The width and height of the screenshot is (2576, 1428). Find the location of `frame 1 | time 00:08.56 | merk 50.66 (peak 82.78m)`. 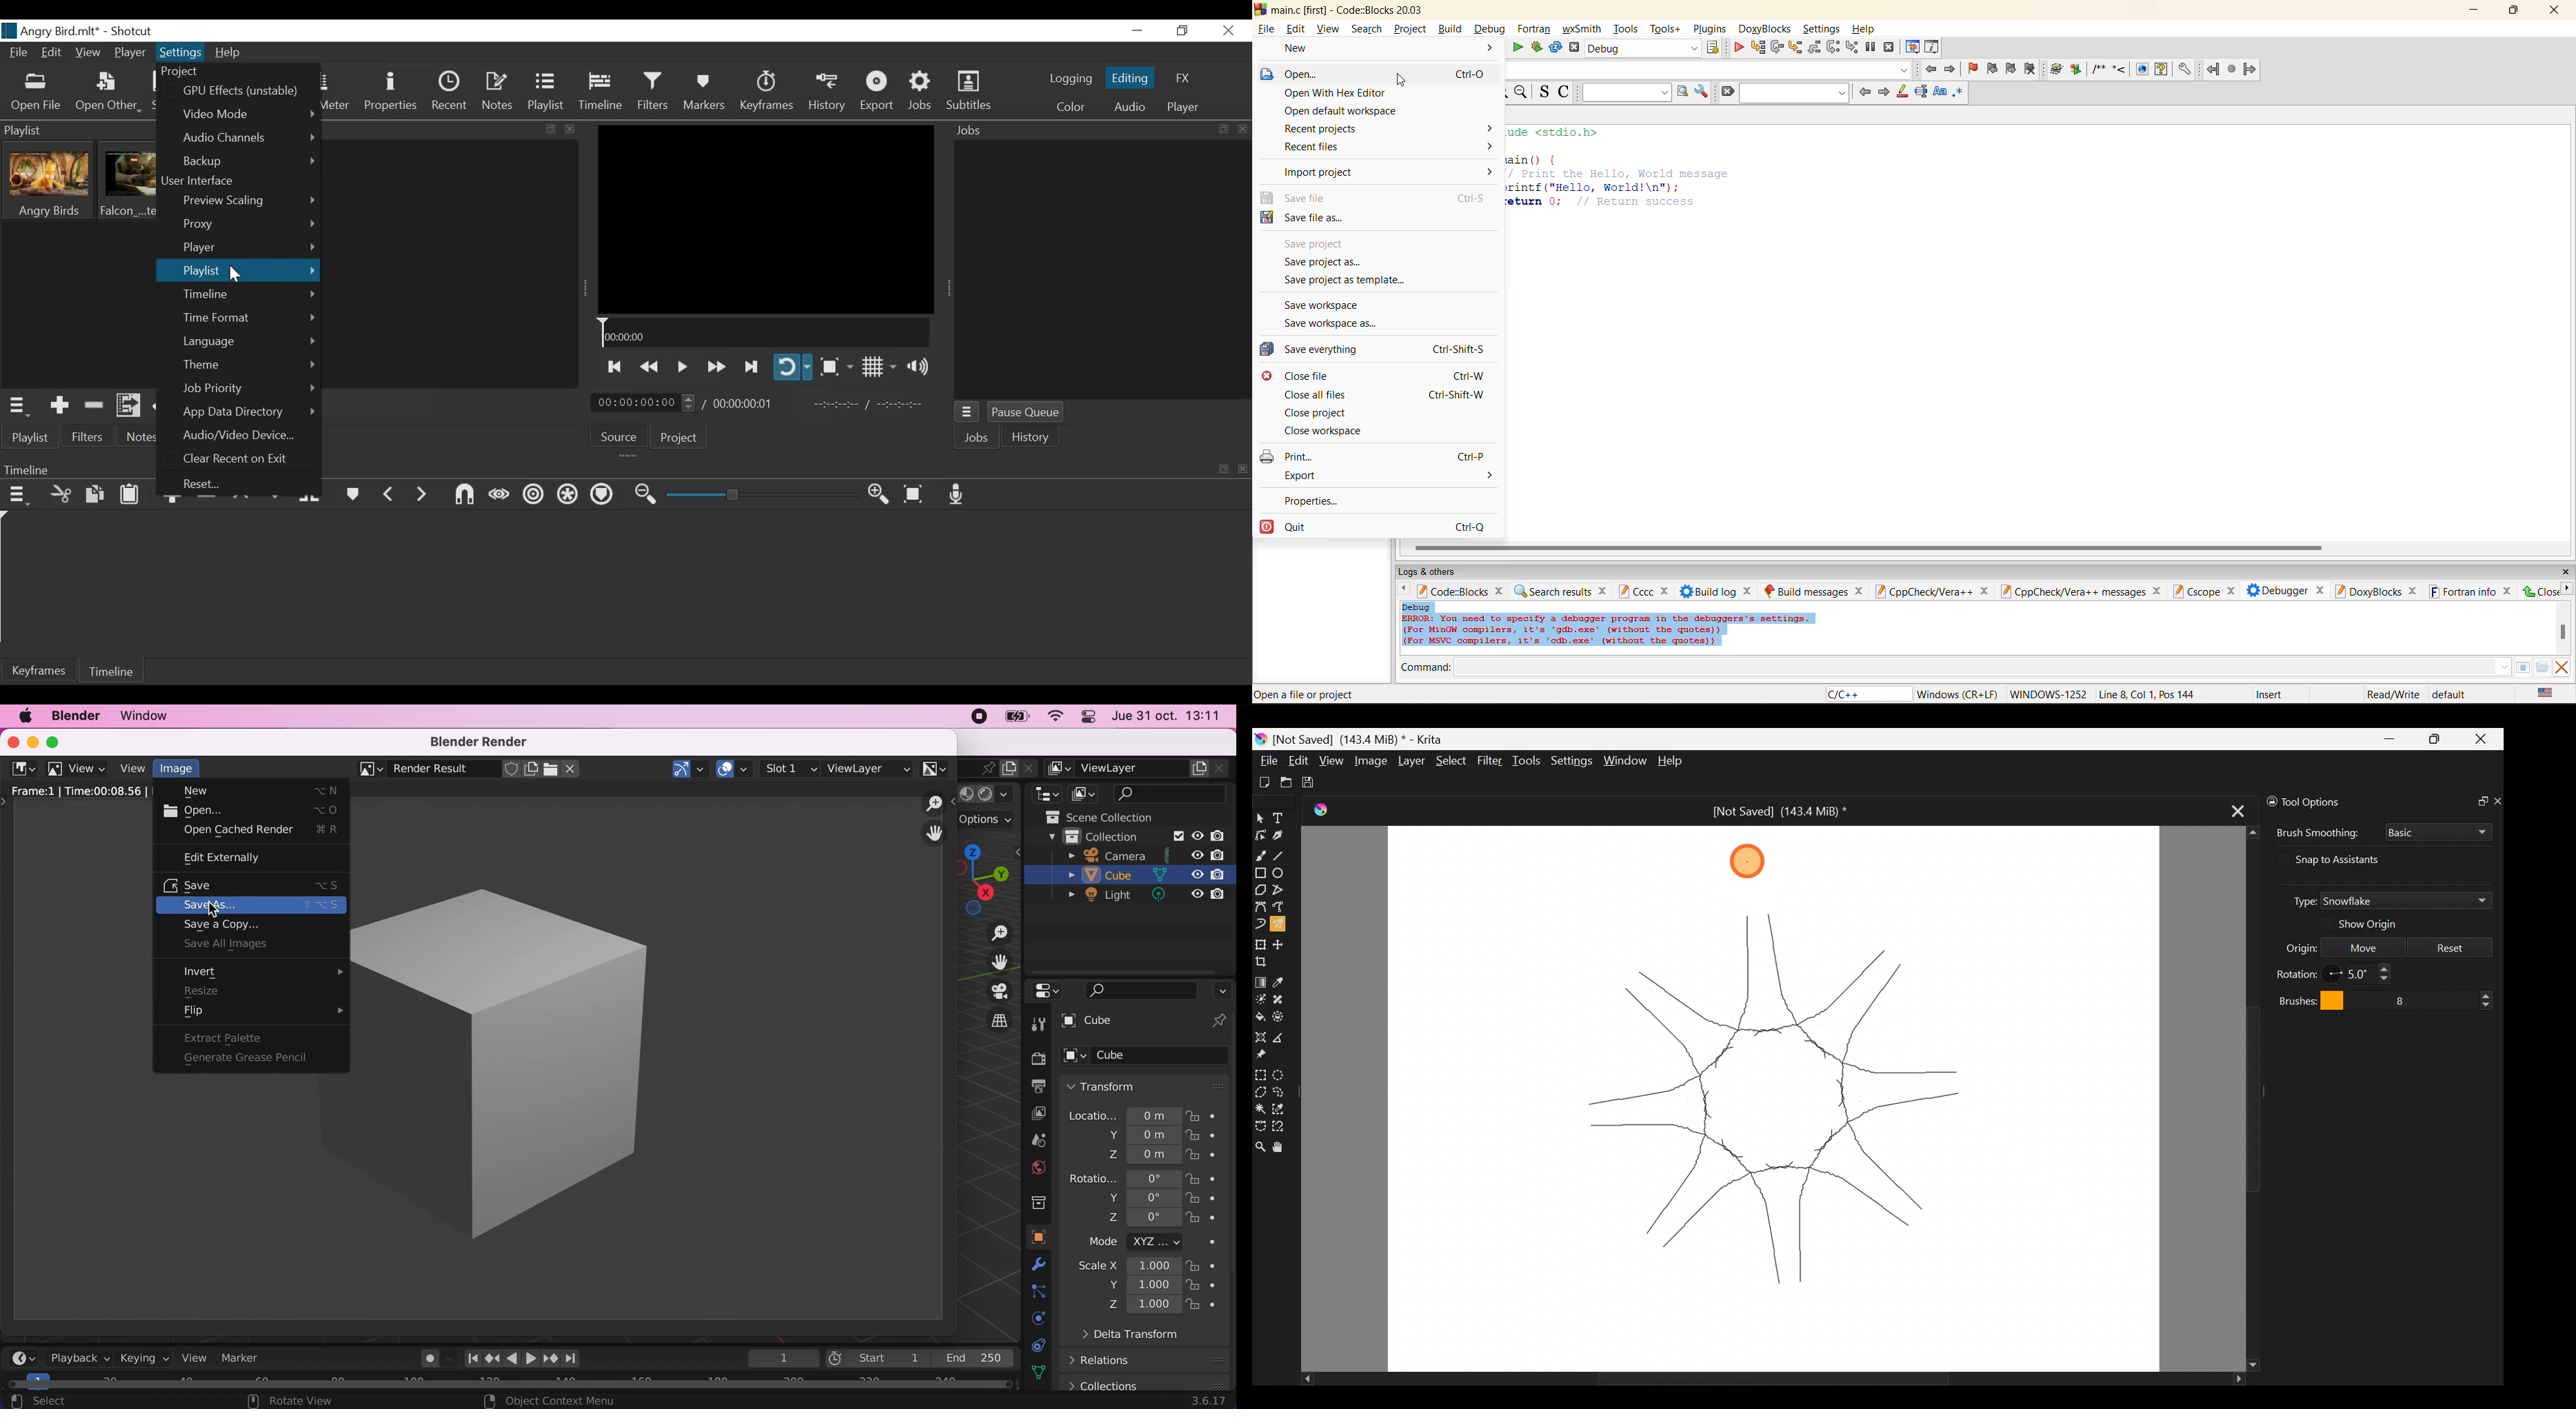

frame 1 | time 00:08.56 | merk 50.66 (peak 82.78m) is located at coordinates (79, 790).